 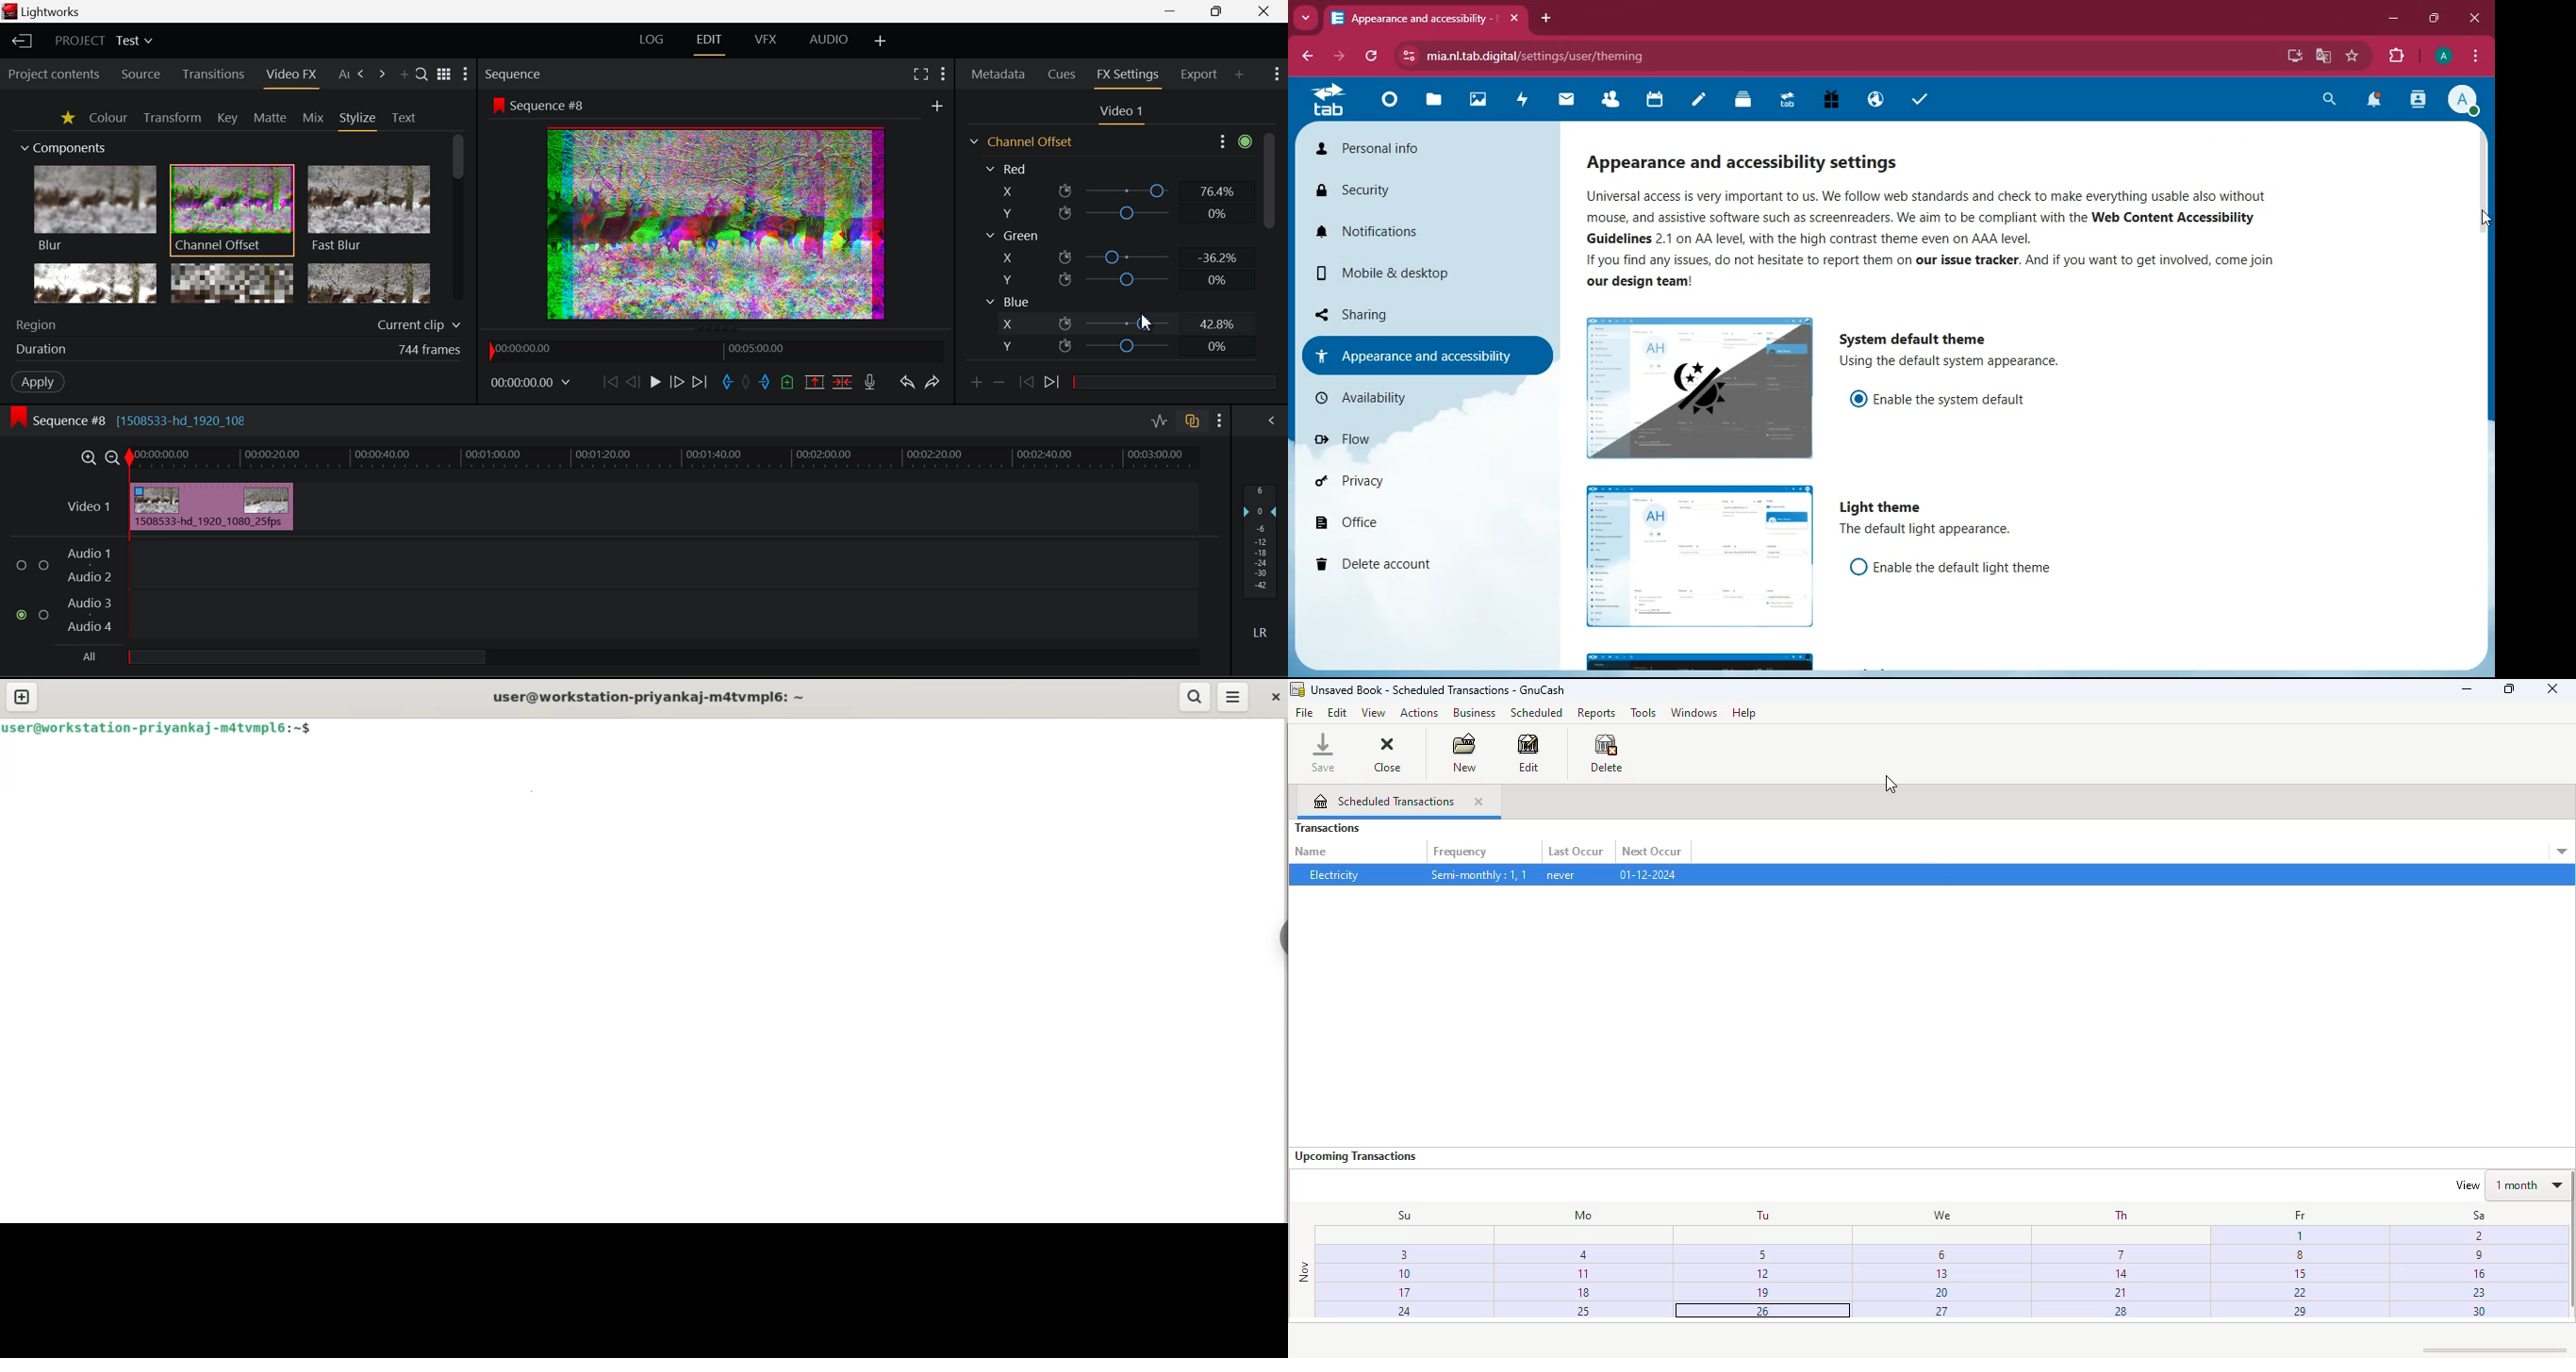 I want to click on on, so click(x=1858, y=396).